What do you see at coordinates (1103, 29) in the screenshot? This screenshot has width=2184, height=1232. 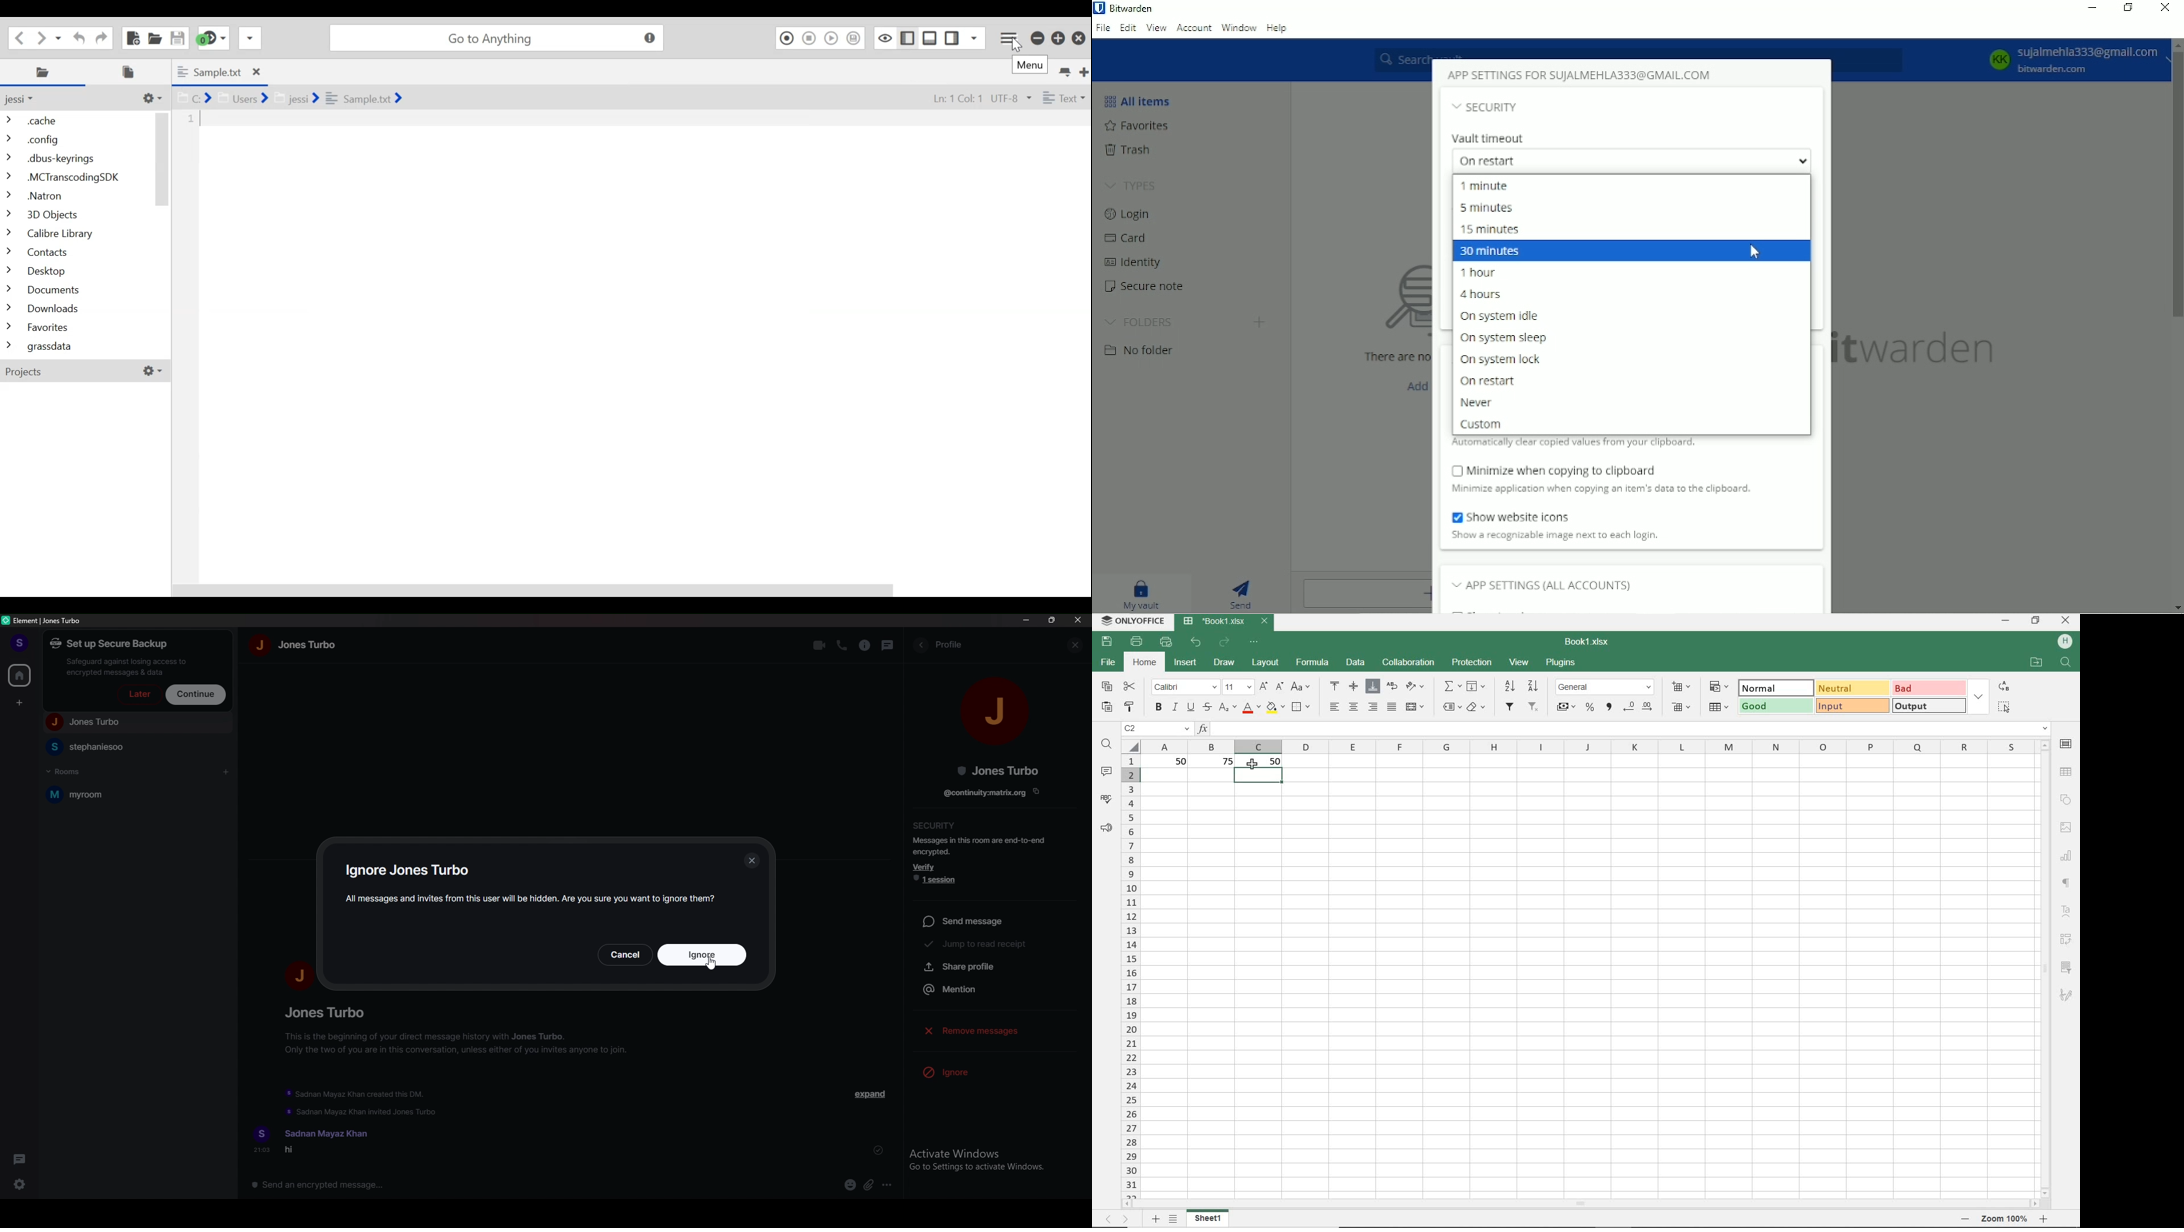 I see `File` at bounding box center [1103, 29].